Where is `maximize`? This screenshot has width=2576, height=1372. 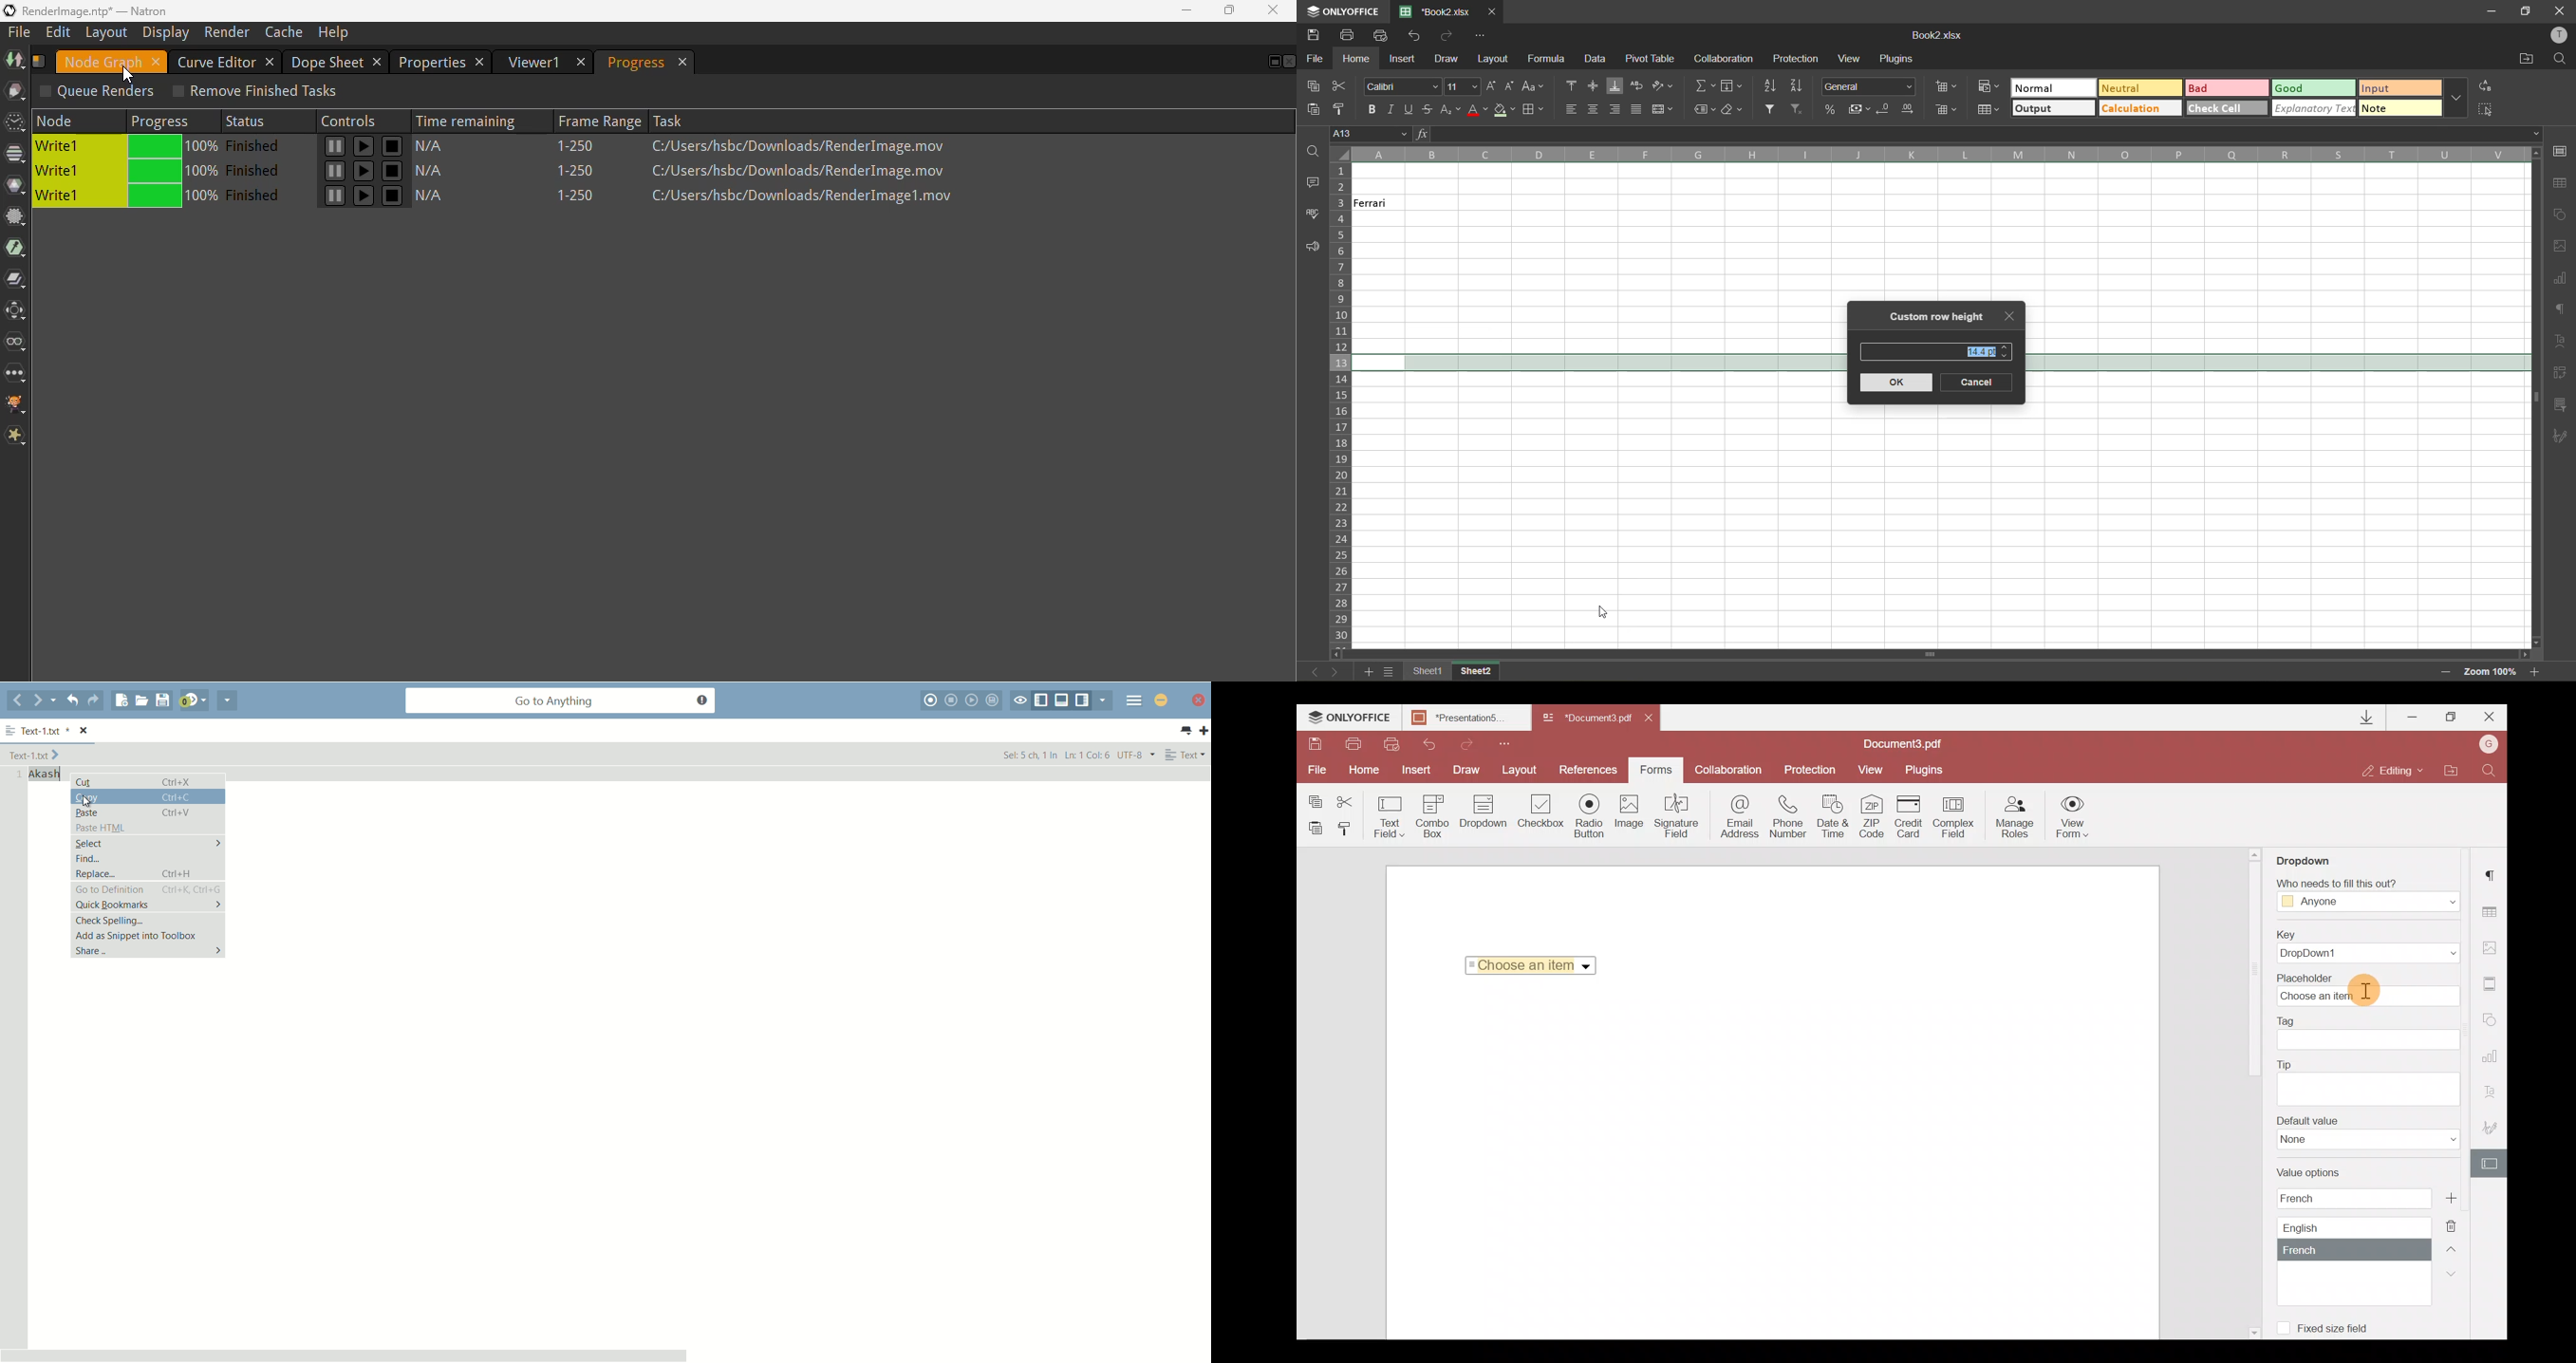 maximize is located at coordinates (1228, 10).